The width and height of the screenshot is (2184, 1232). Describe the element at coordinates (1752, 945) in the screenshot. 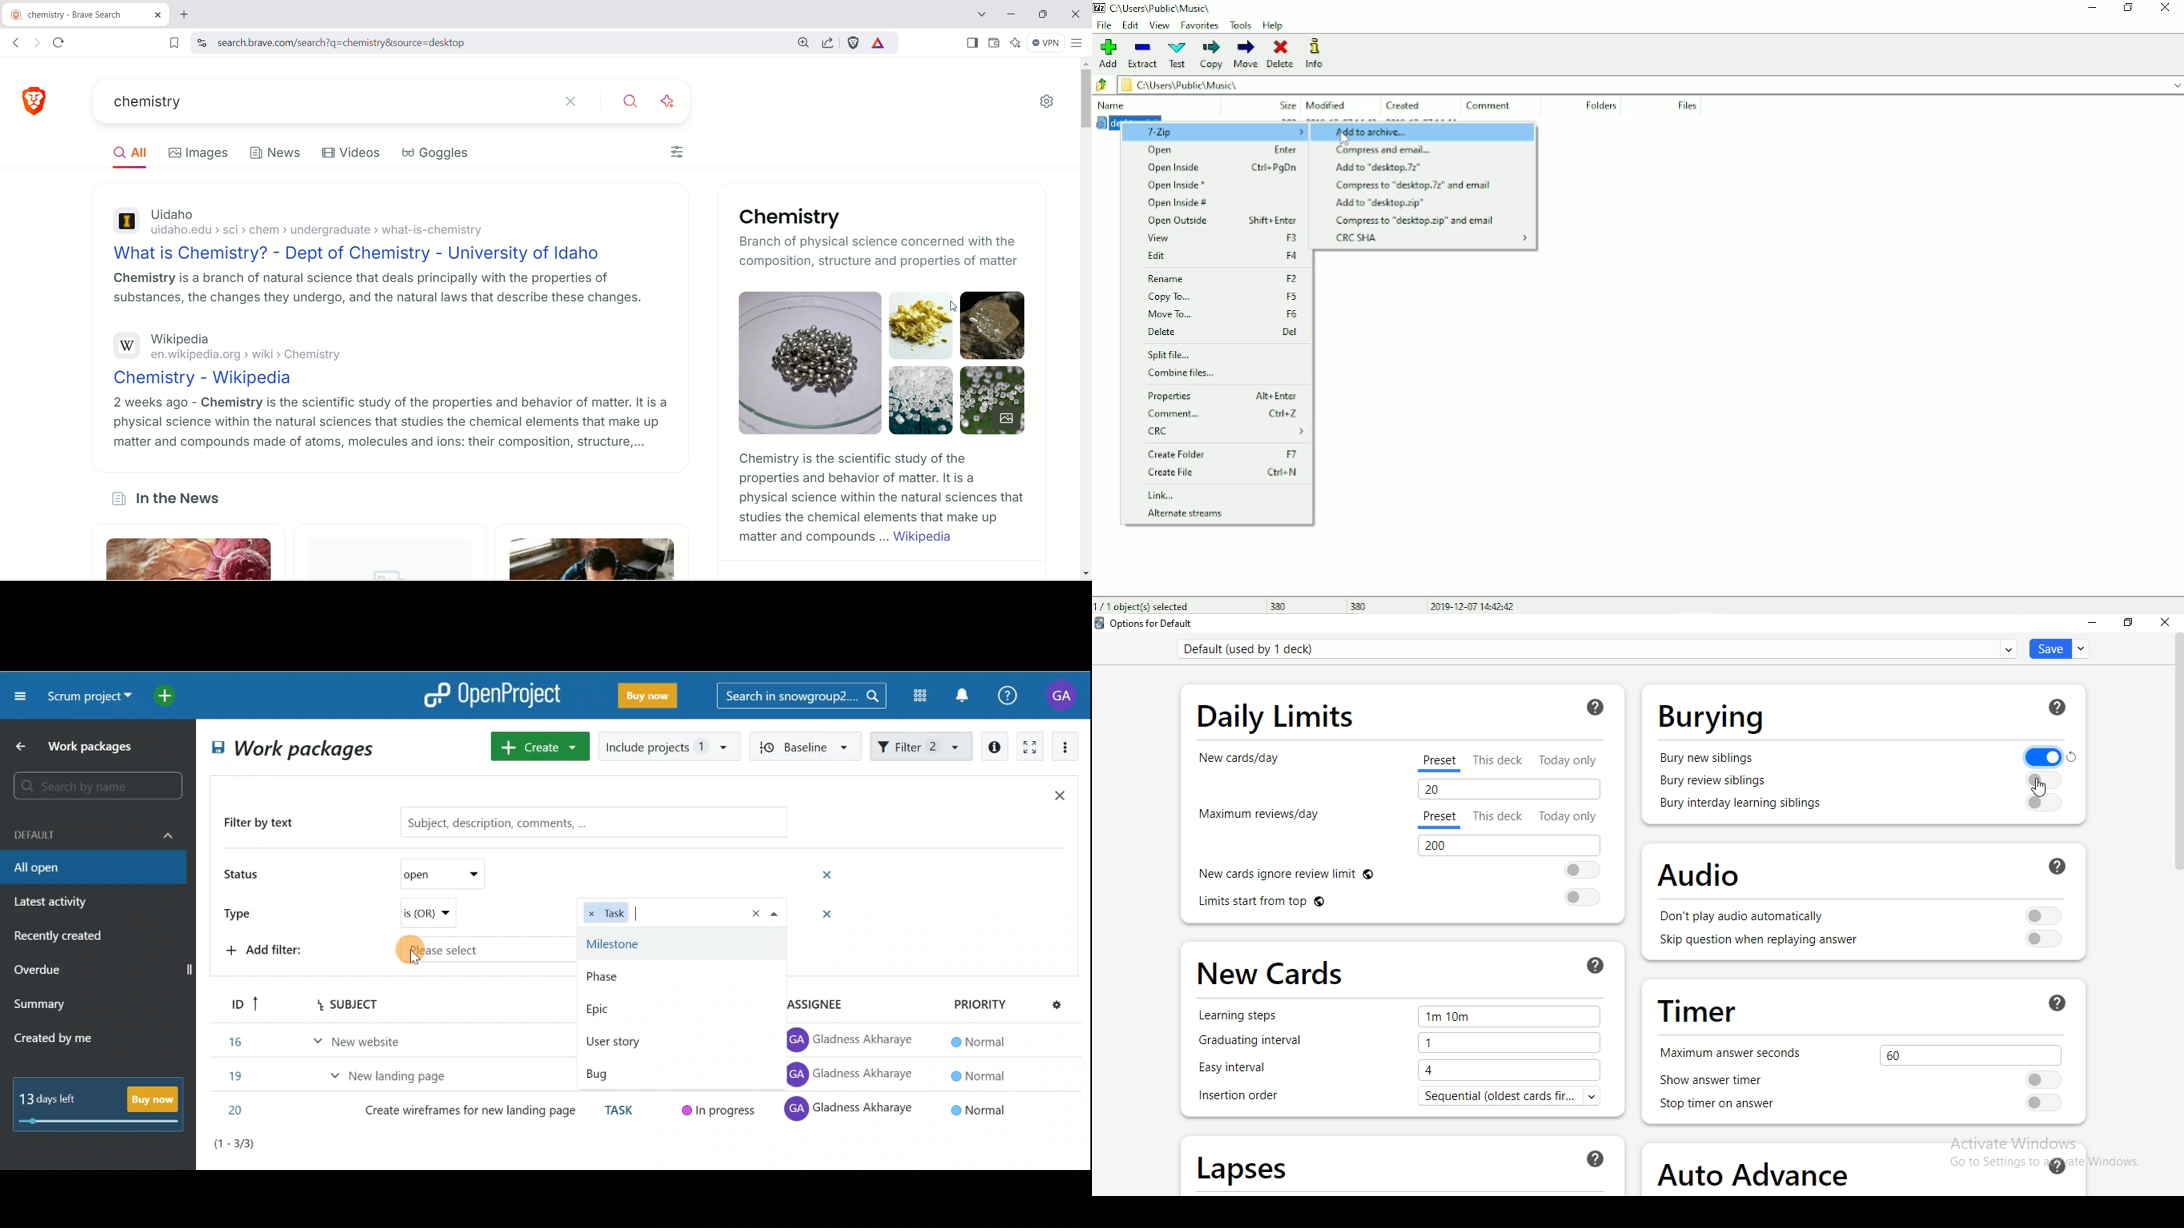

I see `skip question when replaying answer` at that location.